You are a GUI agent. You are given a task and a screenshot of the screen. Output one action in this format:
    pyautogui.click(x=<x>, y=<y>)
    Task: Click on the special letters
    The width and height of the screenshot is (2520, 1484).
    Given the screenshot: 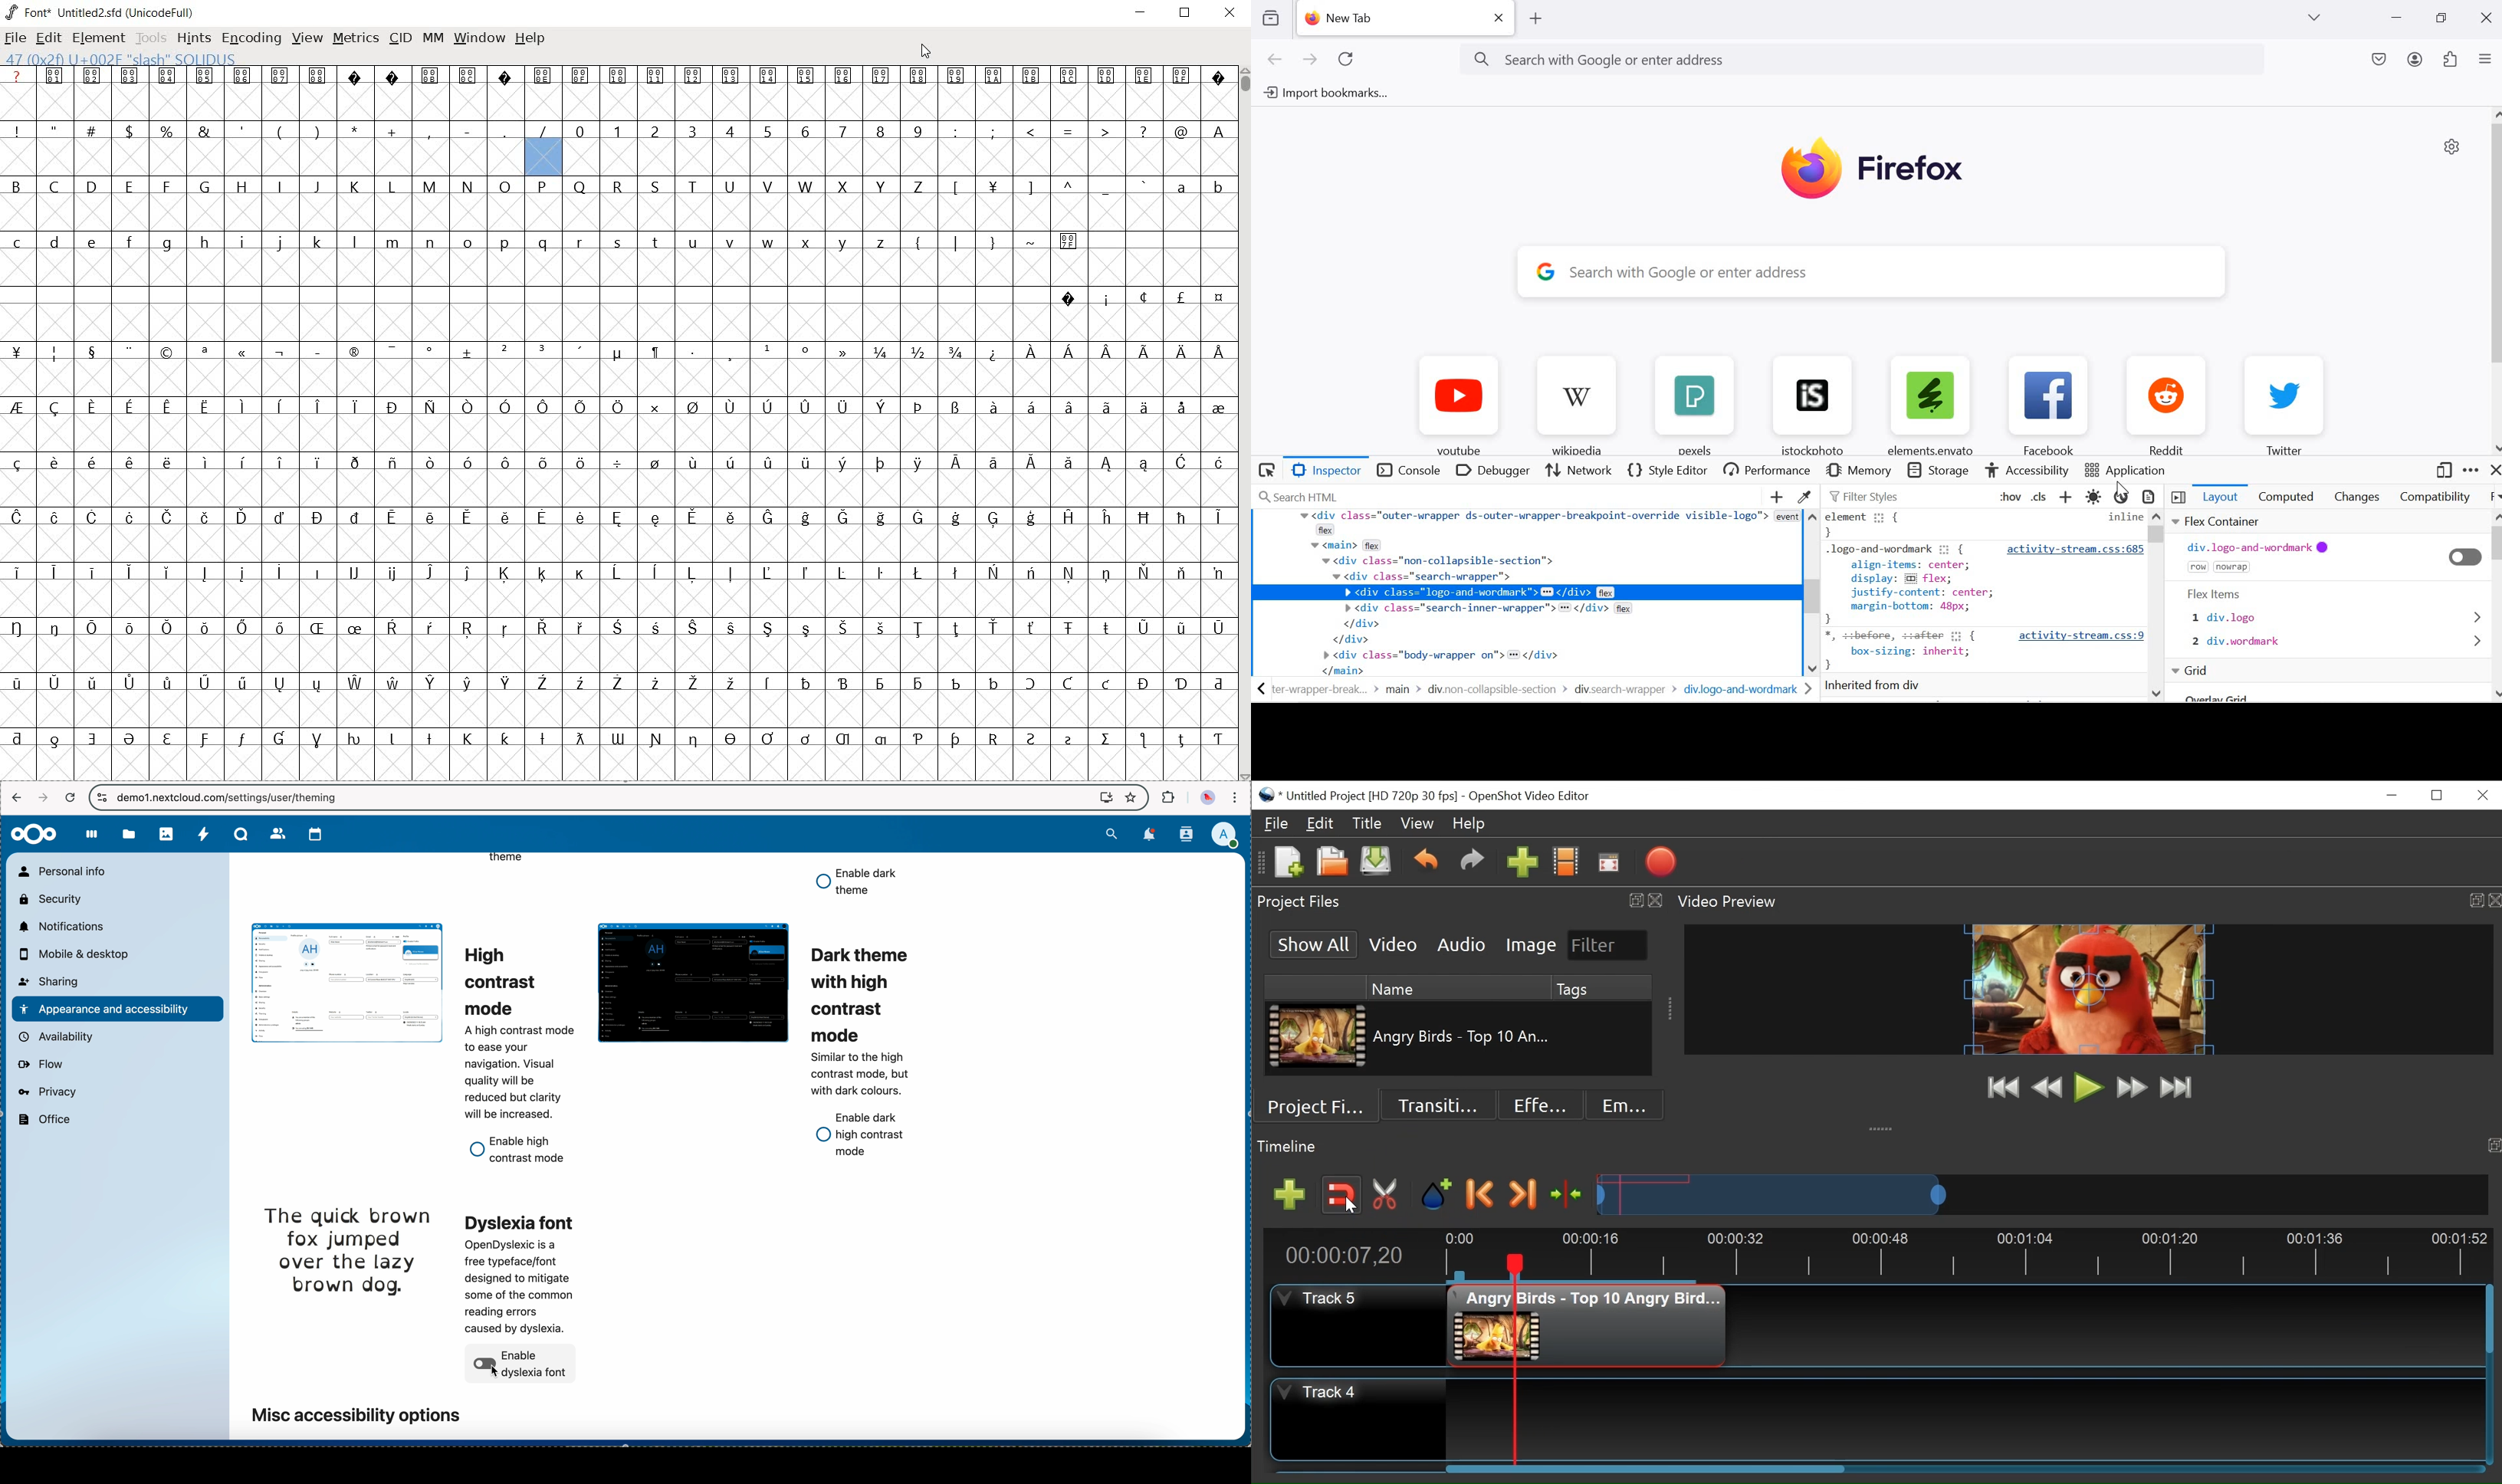 What is the action you would take?
    pyautogui.click(x=620, y=572)
    